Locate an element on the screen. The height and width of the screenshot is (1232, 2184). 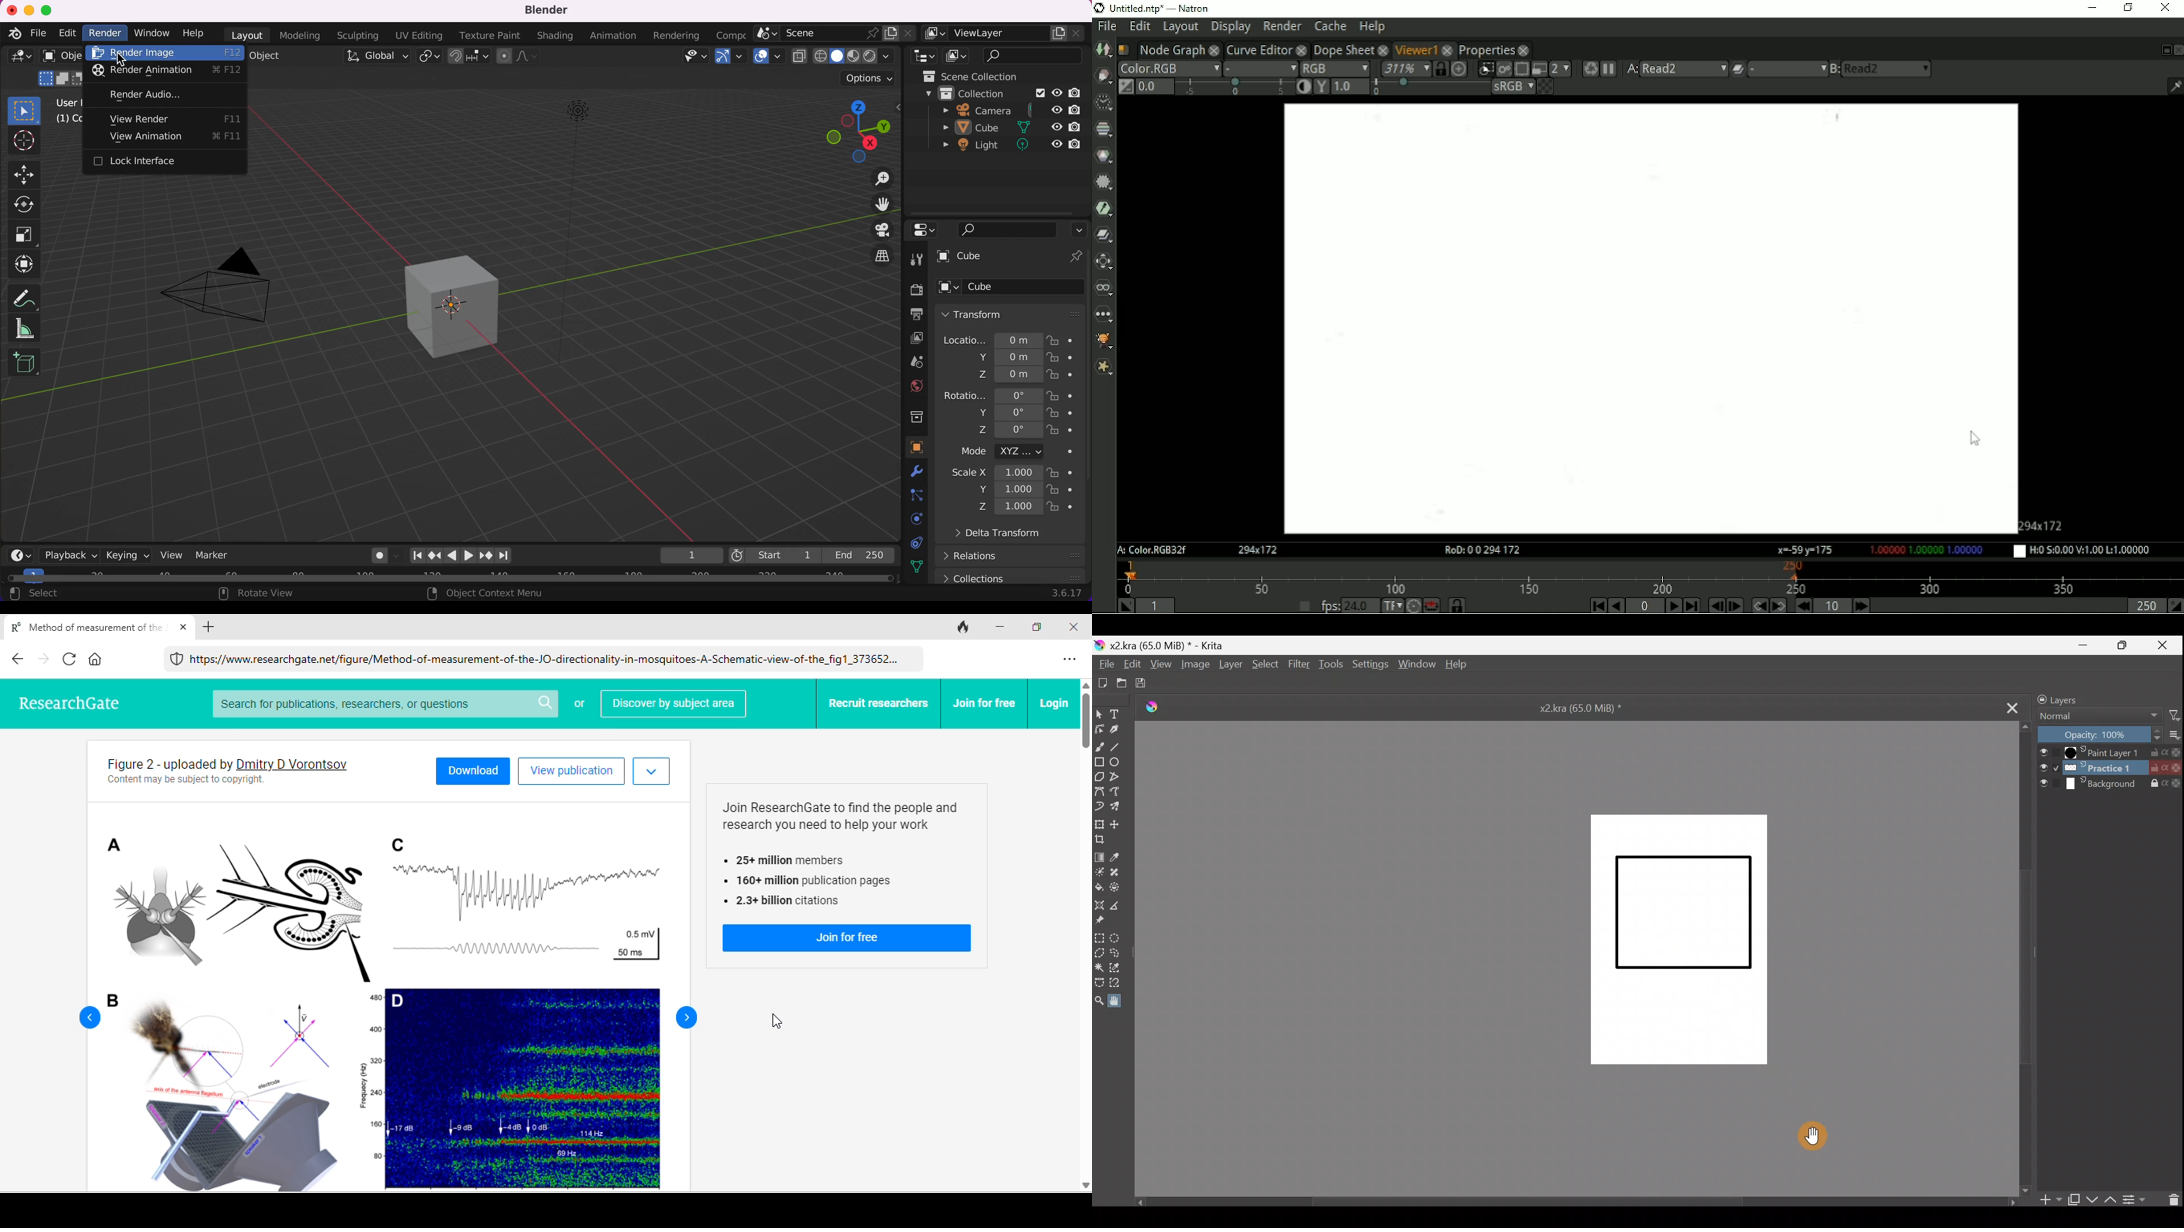
Sample a colour from the image/current layer is located at coordinates (1120, 857).